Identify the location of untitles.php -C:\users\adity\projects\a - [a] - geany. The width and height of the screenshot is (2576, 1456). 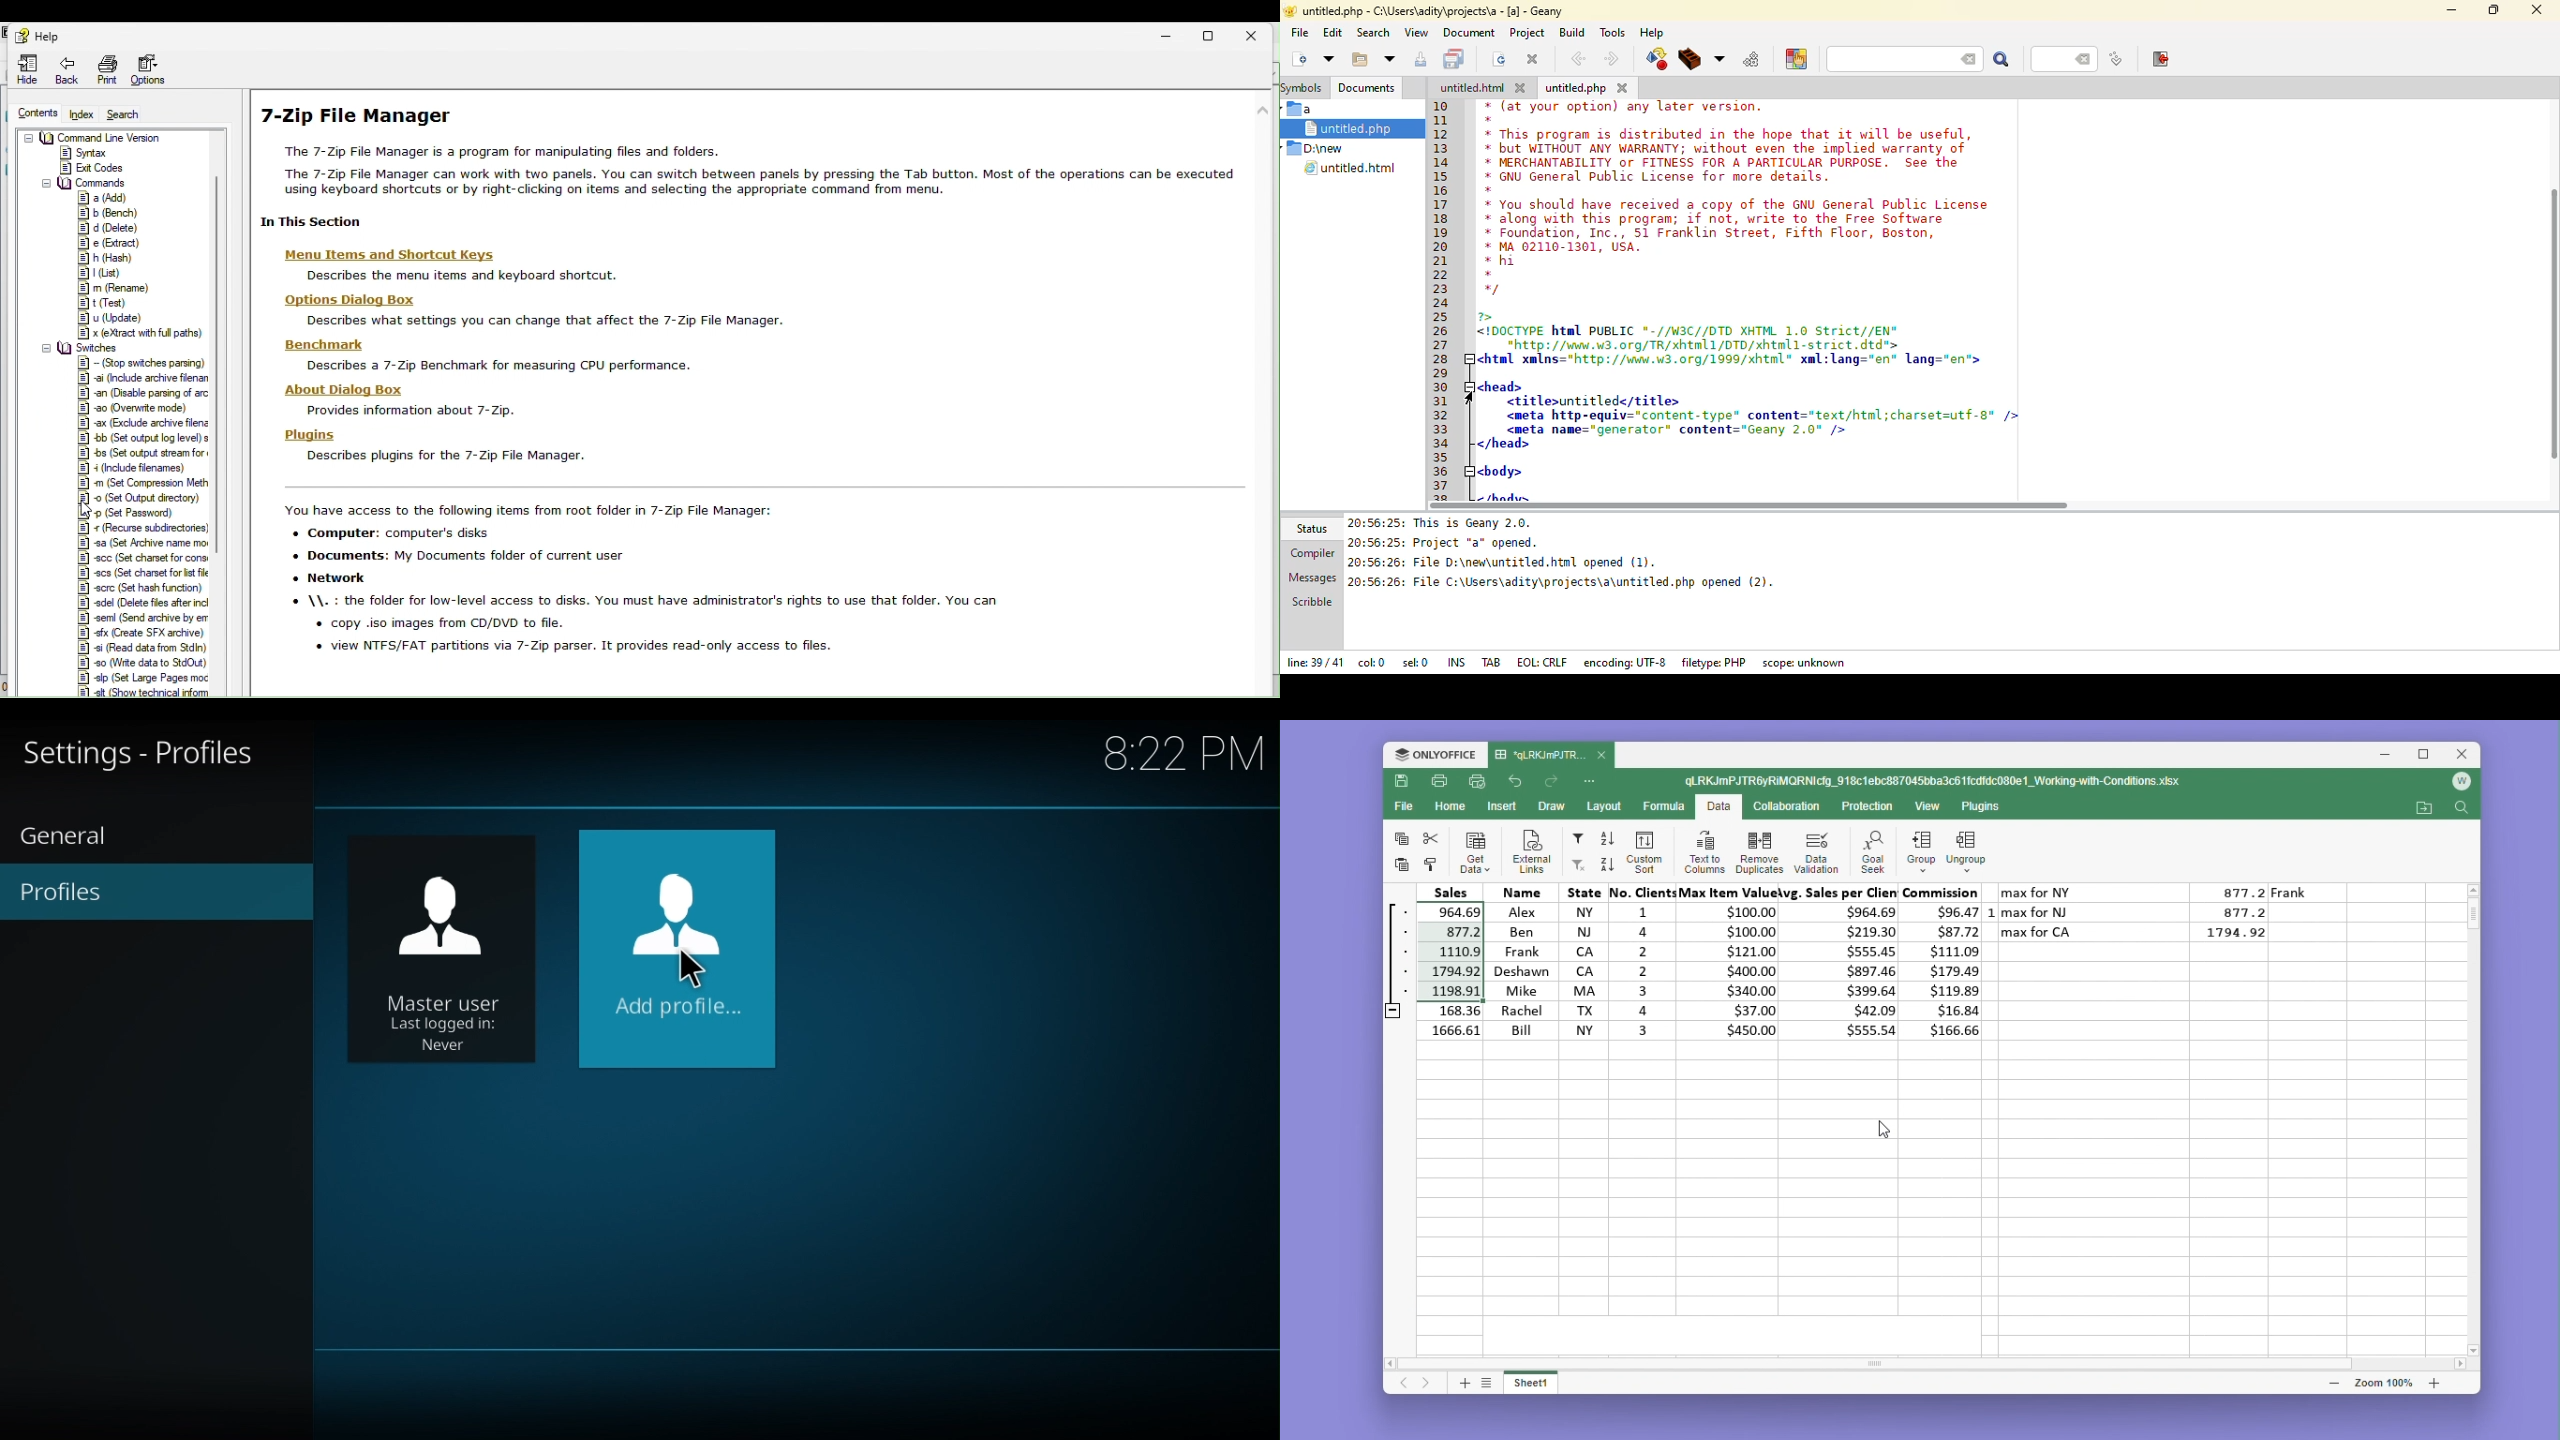
(1454, 12).